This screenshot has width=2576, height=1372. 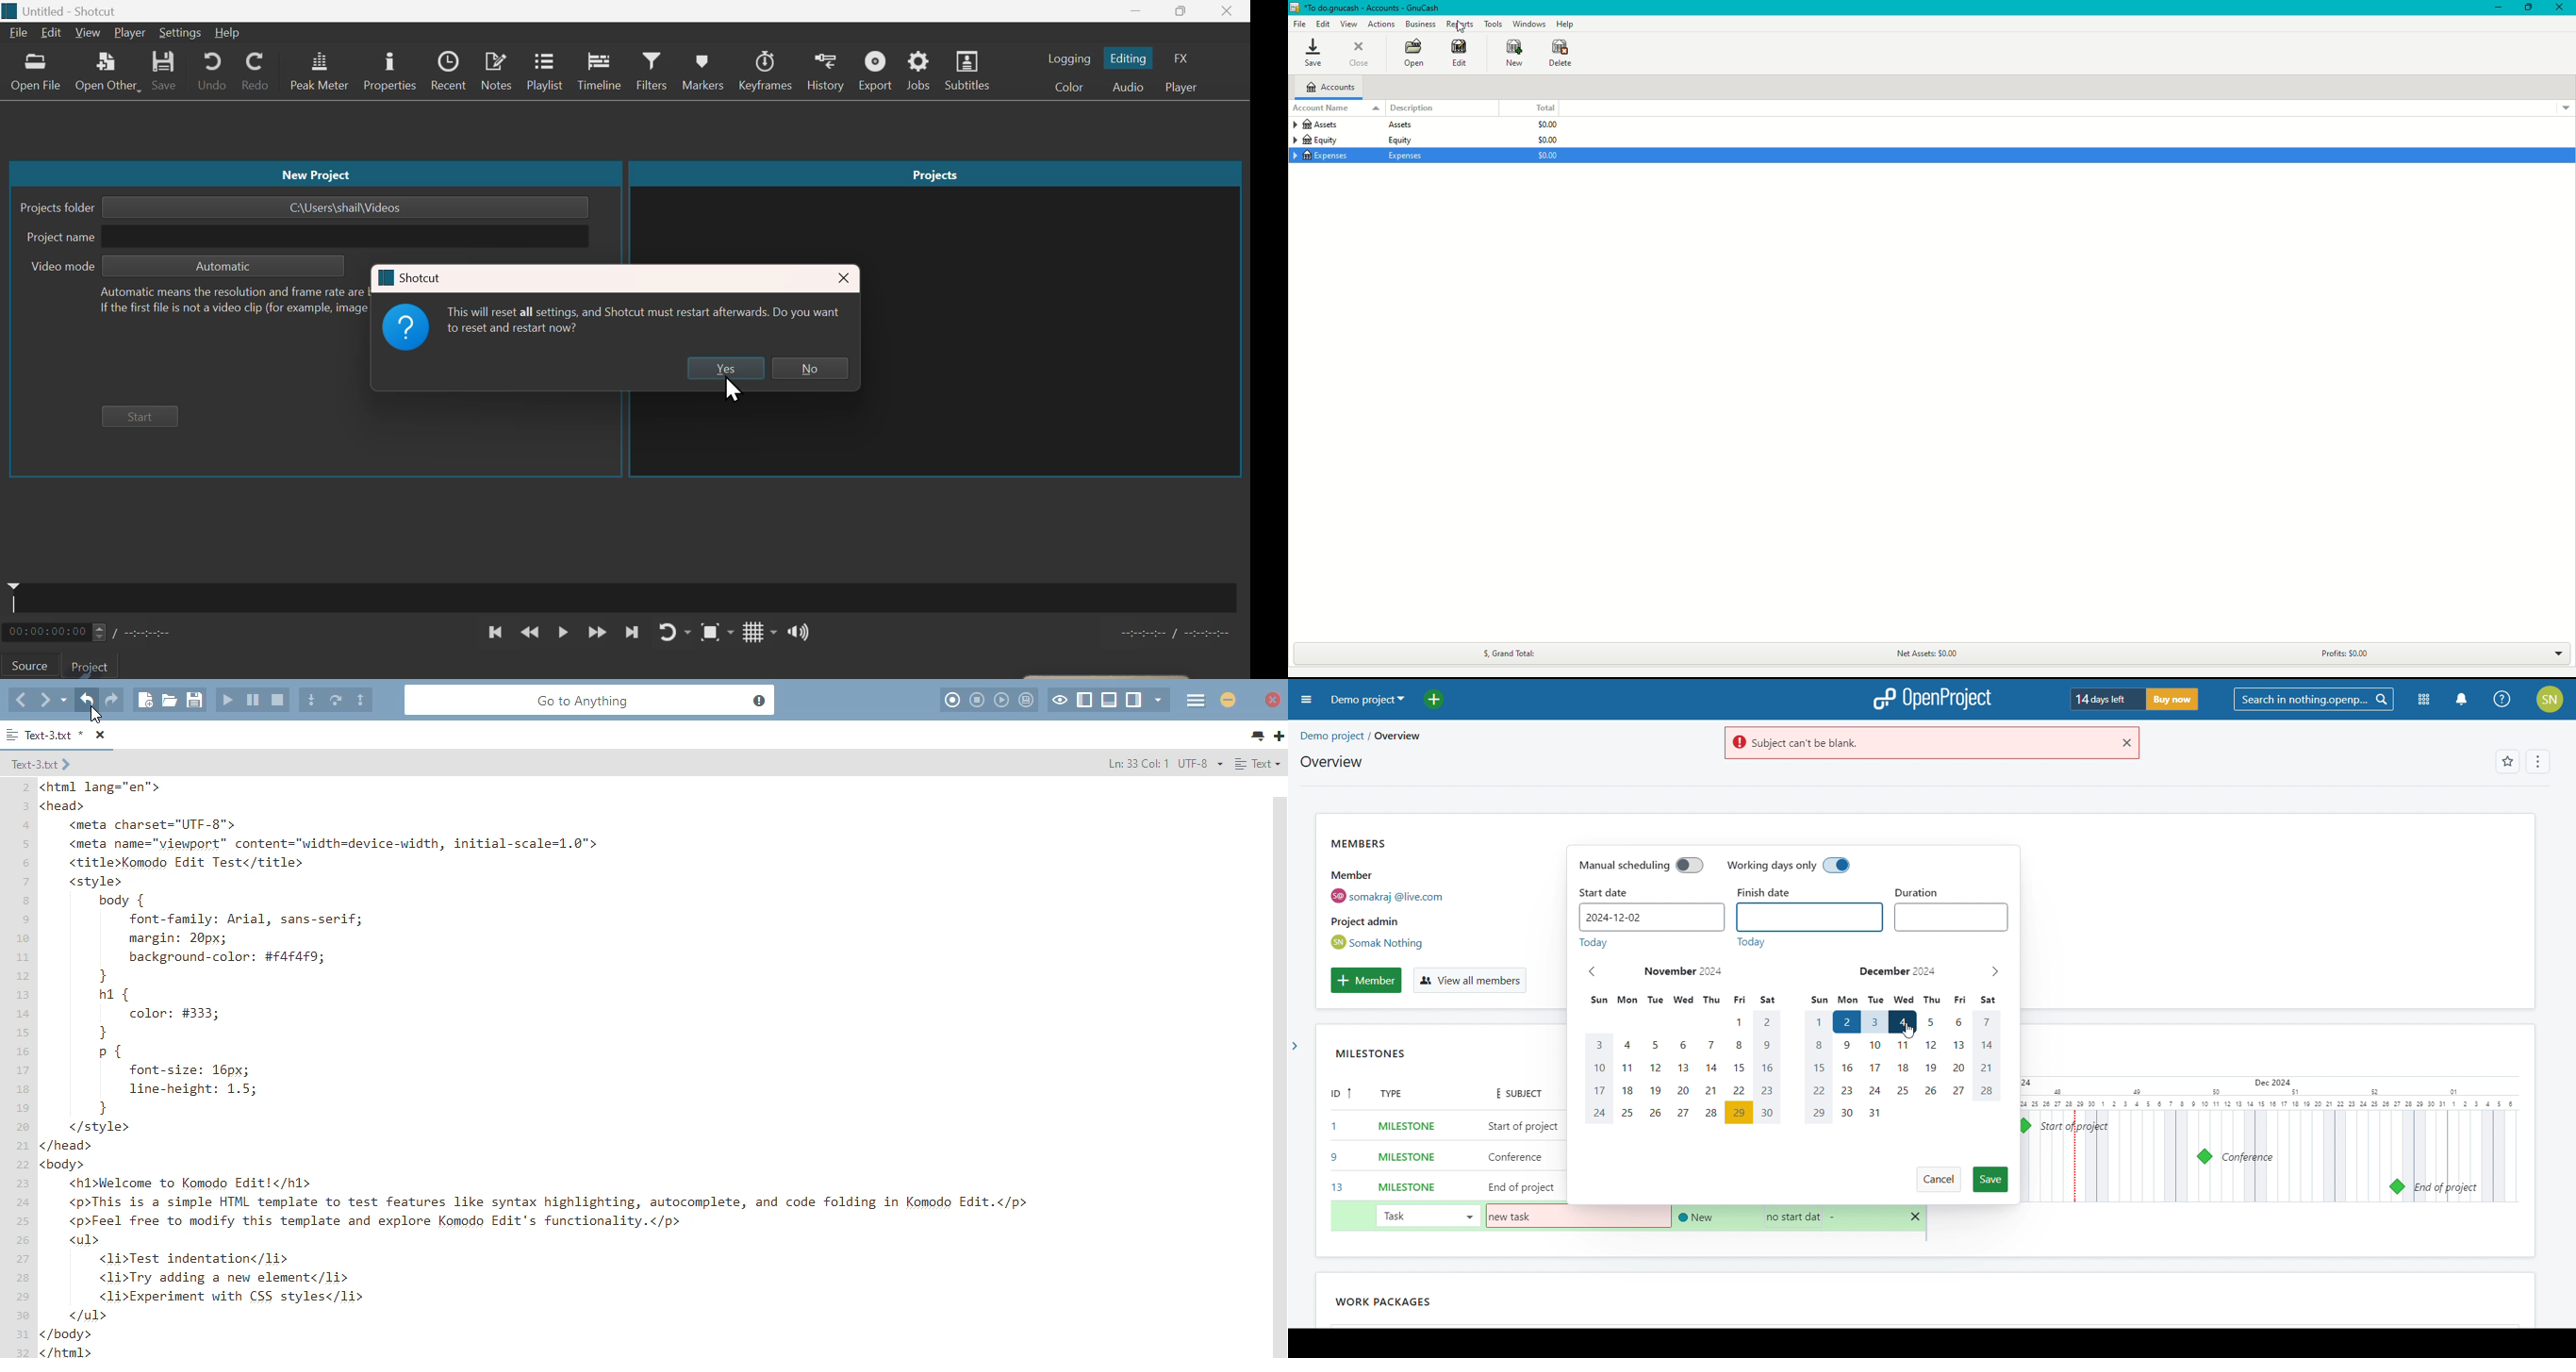 What do you see at coordinates (1991, 1180) in the screenshot?
I see `save` at bounding box center [1991, 1180].